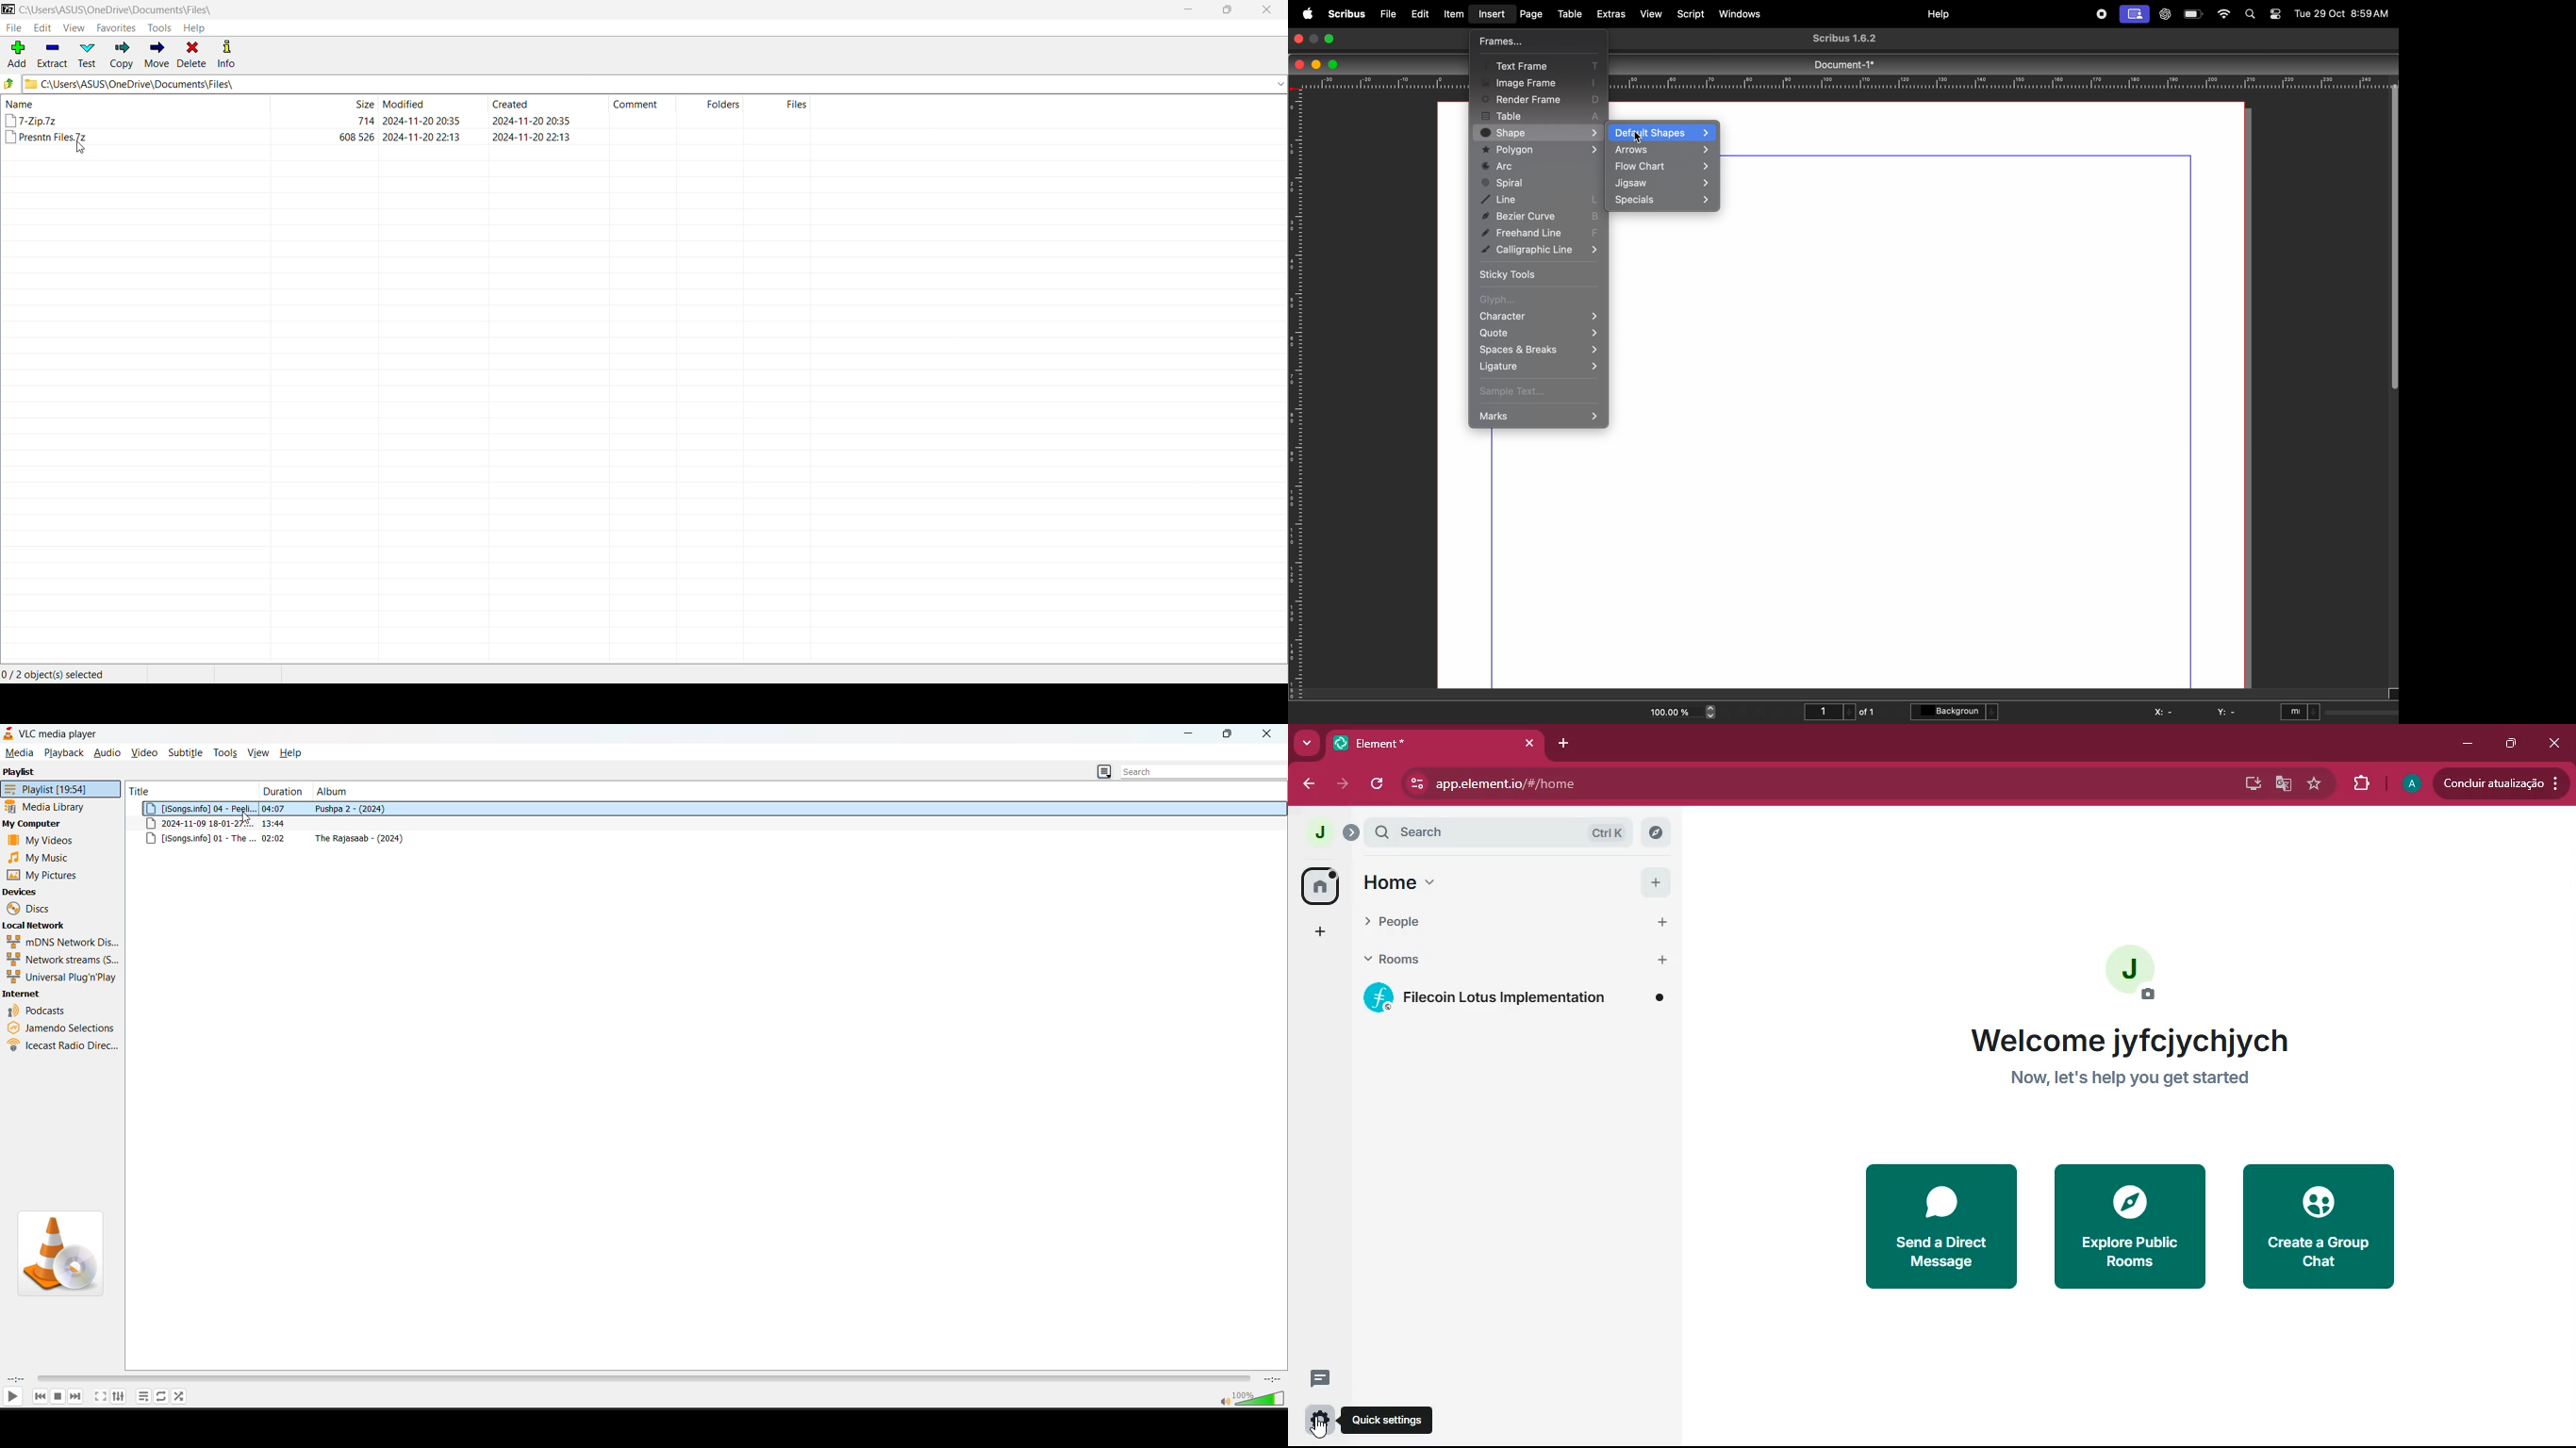 The image size is (2576, 1456). I want to click on file, so click(47, 137).